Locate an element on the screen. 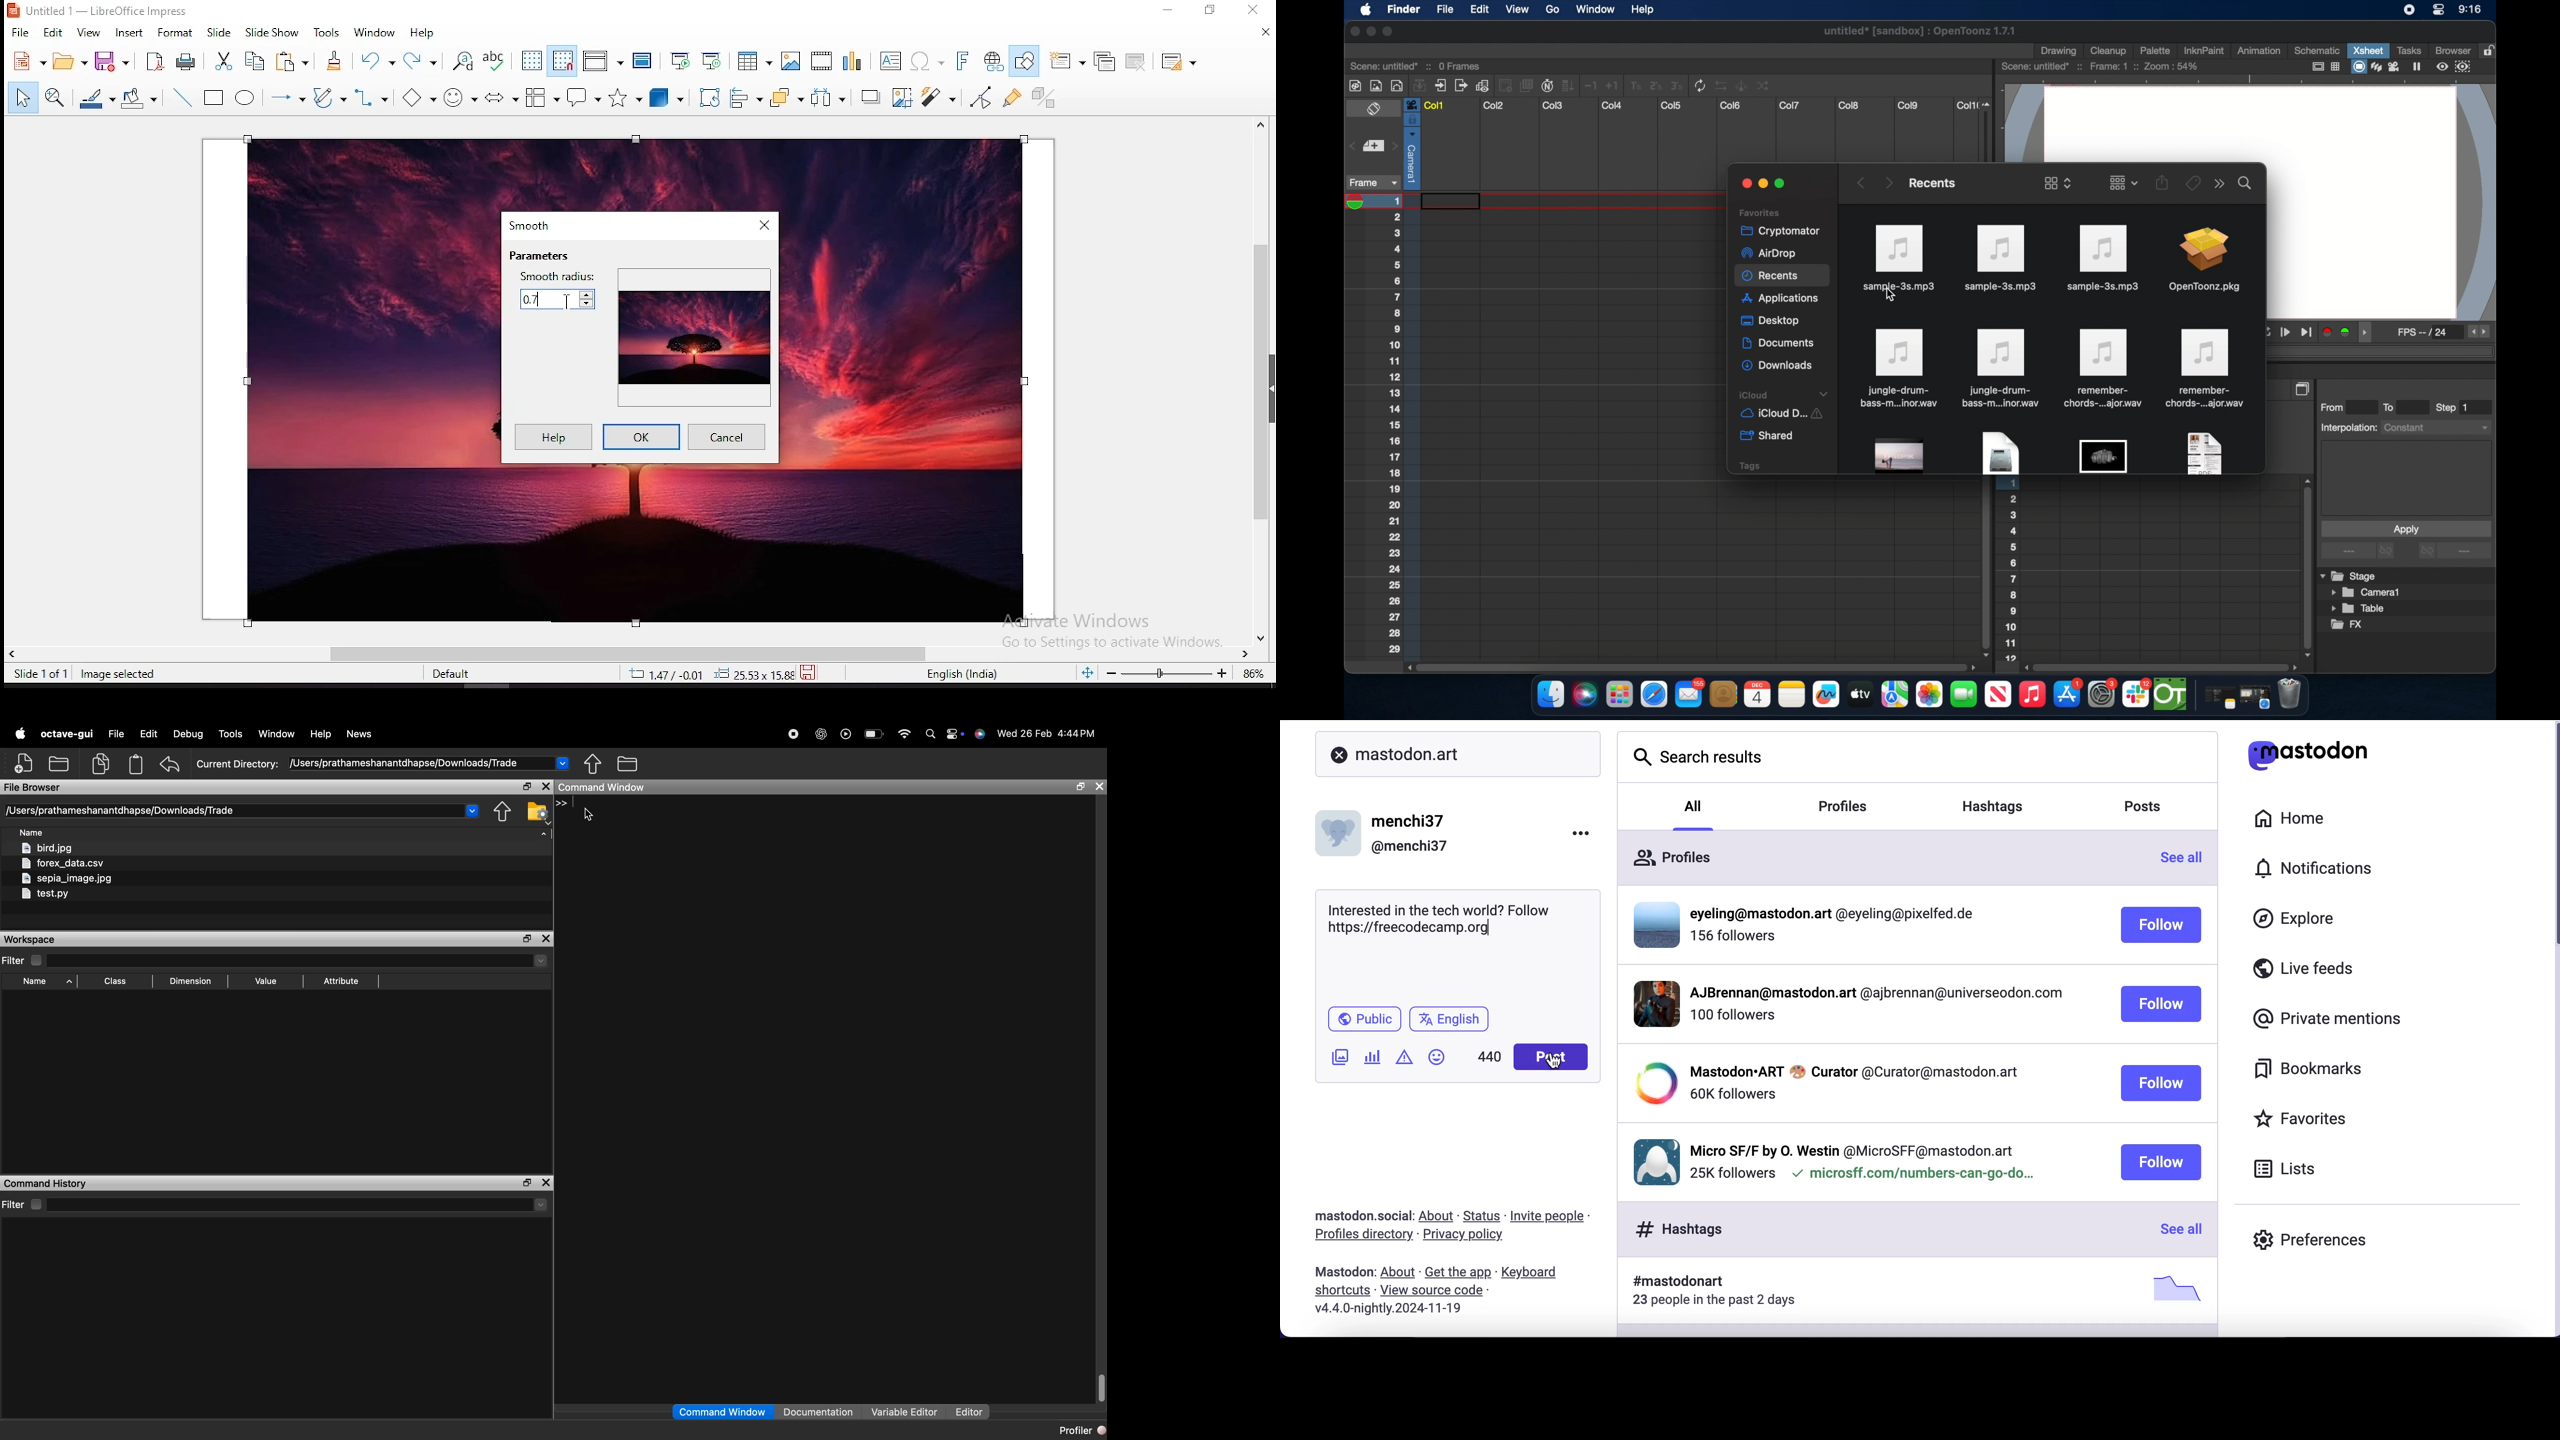 Image resolution: width=2576 pixels, height=1456 pixels. folder is located at coordinates (628, 763).